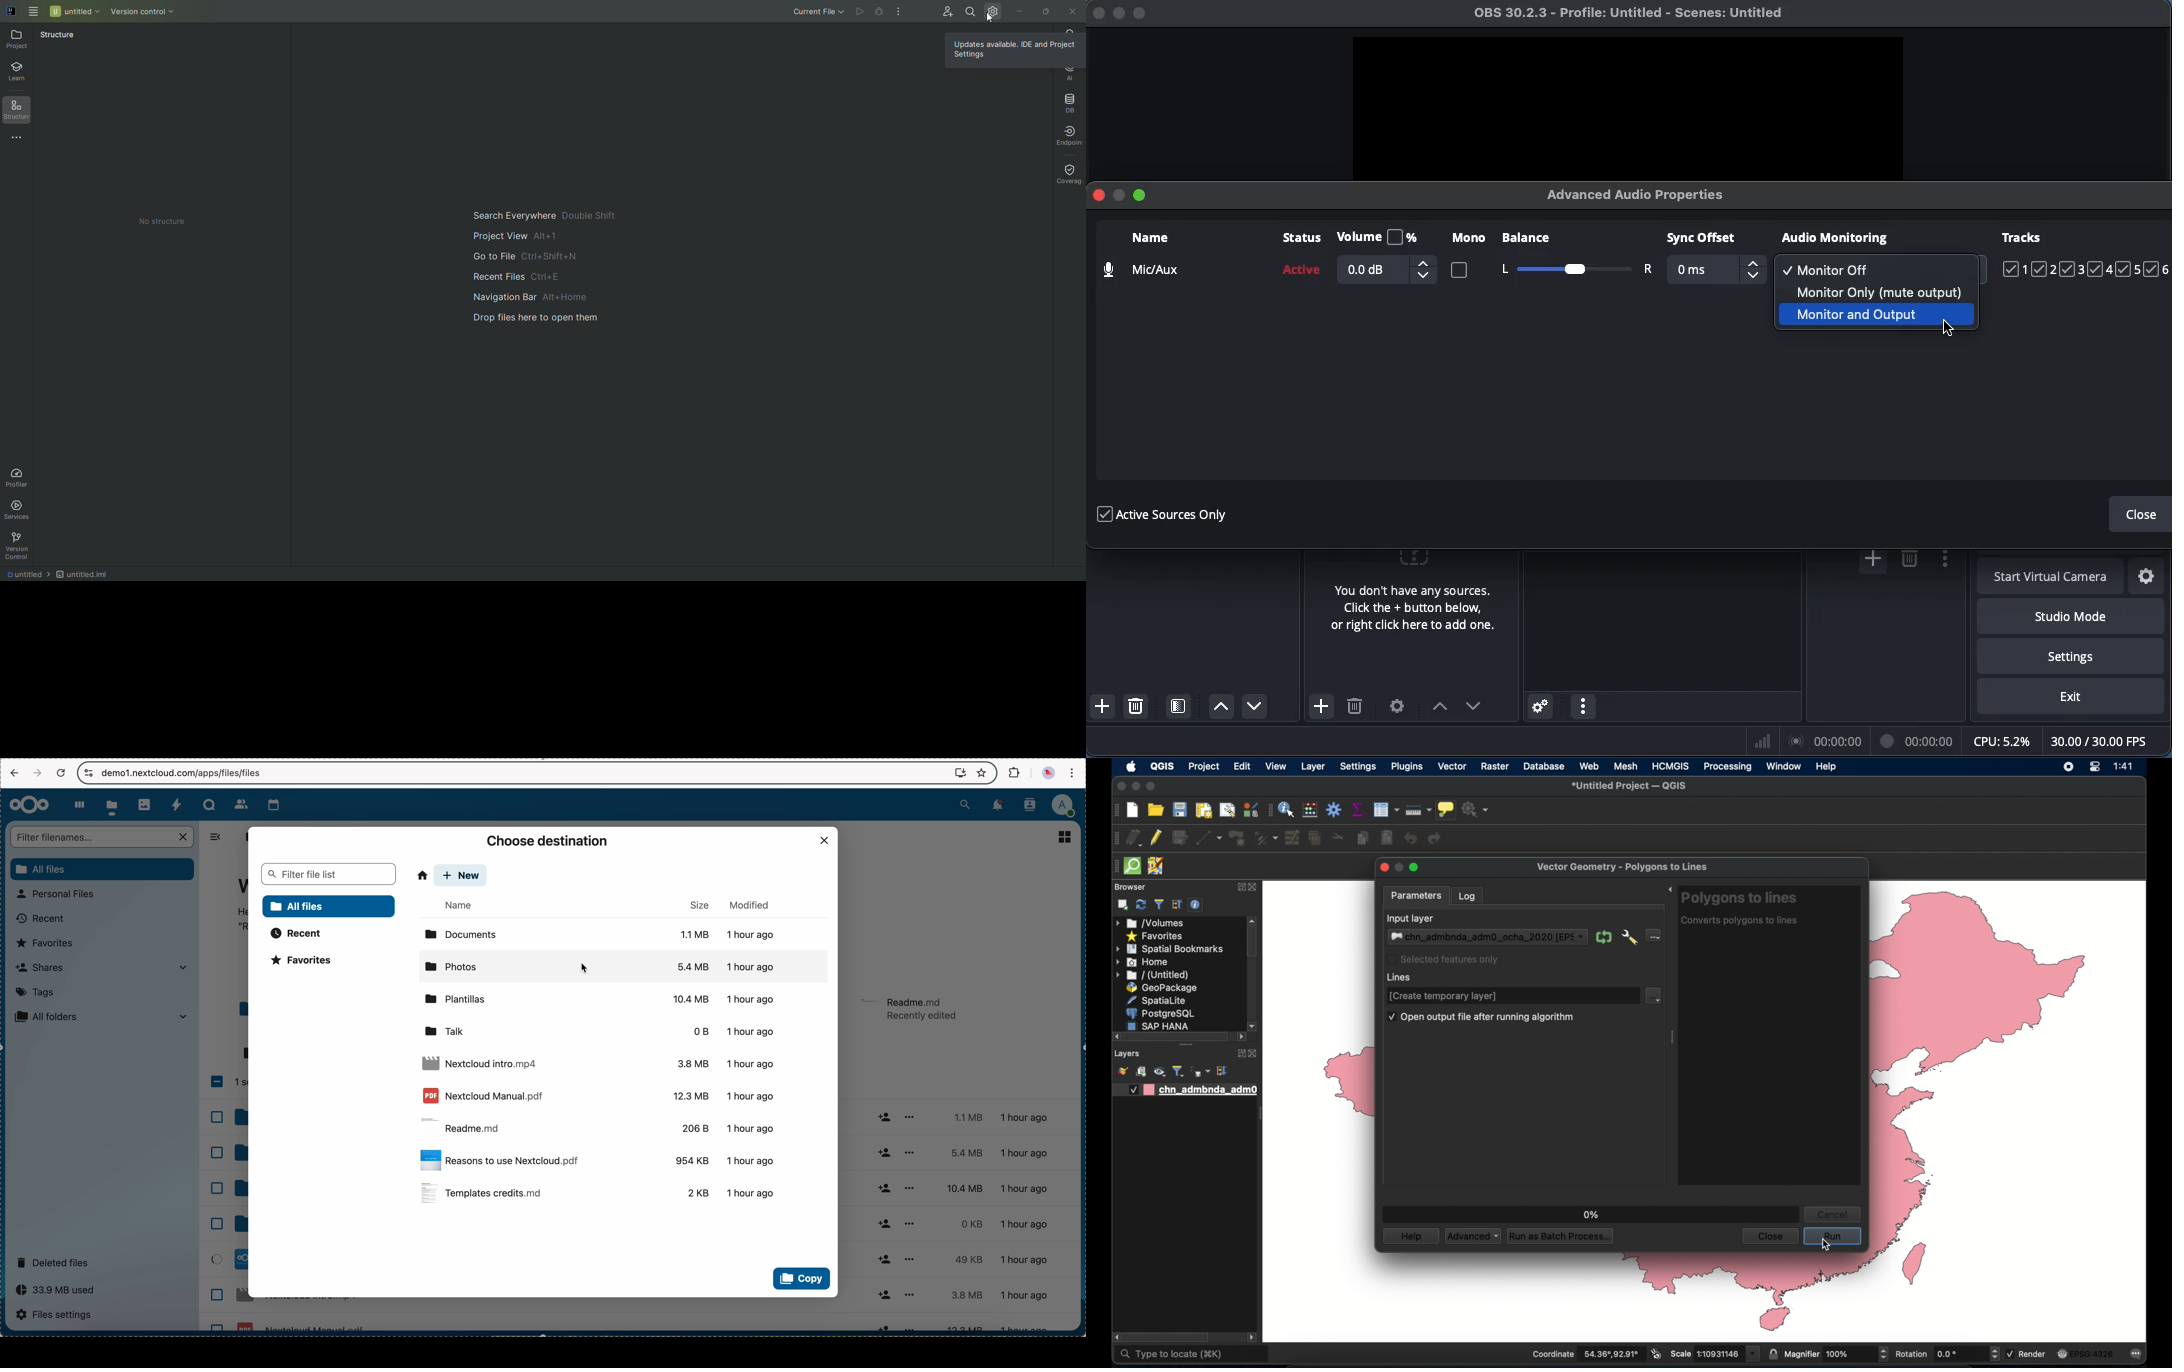 This screenshot has height=1372, width=2184. I want to click on Project name, so click(1634, 14).